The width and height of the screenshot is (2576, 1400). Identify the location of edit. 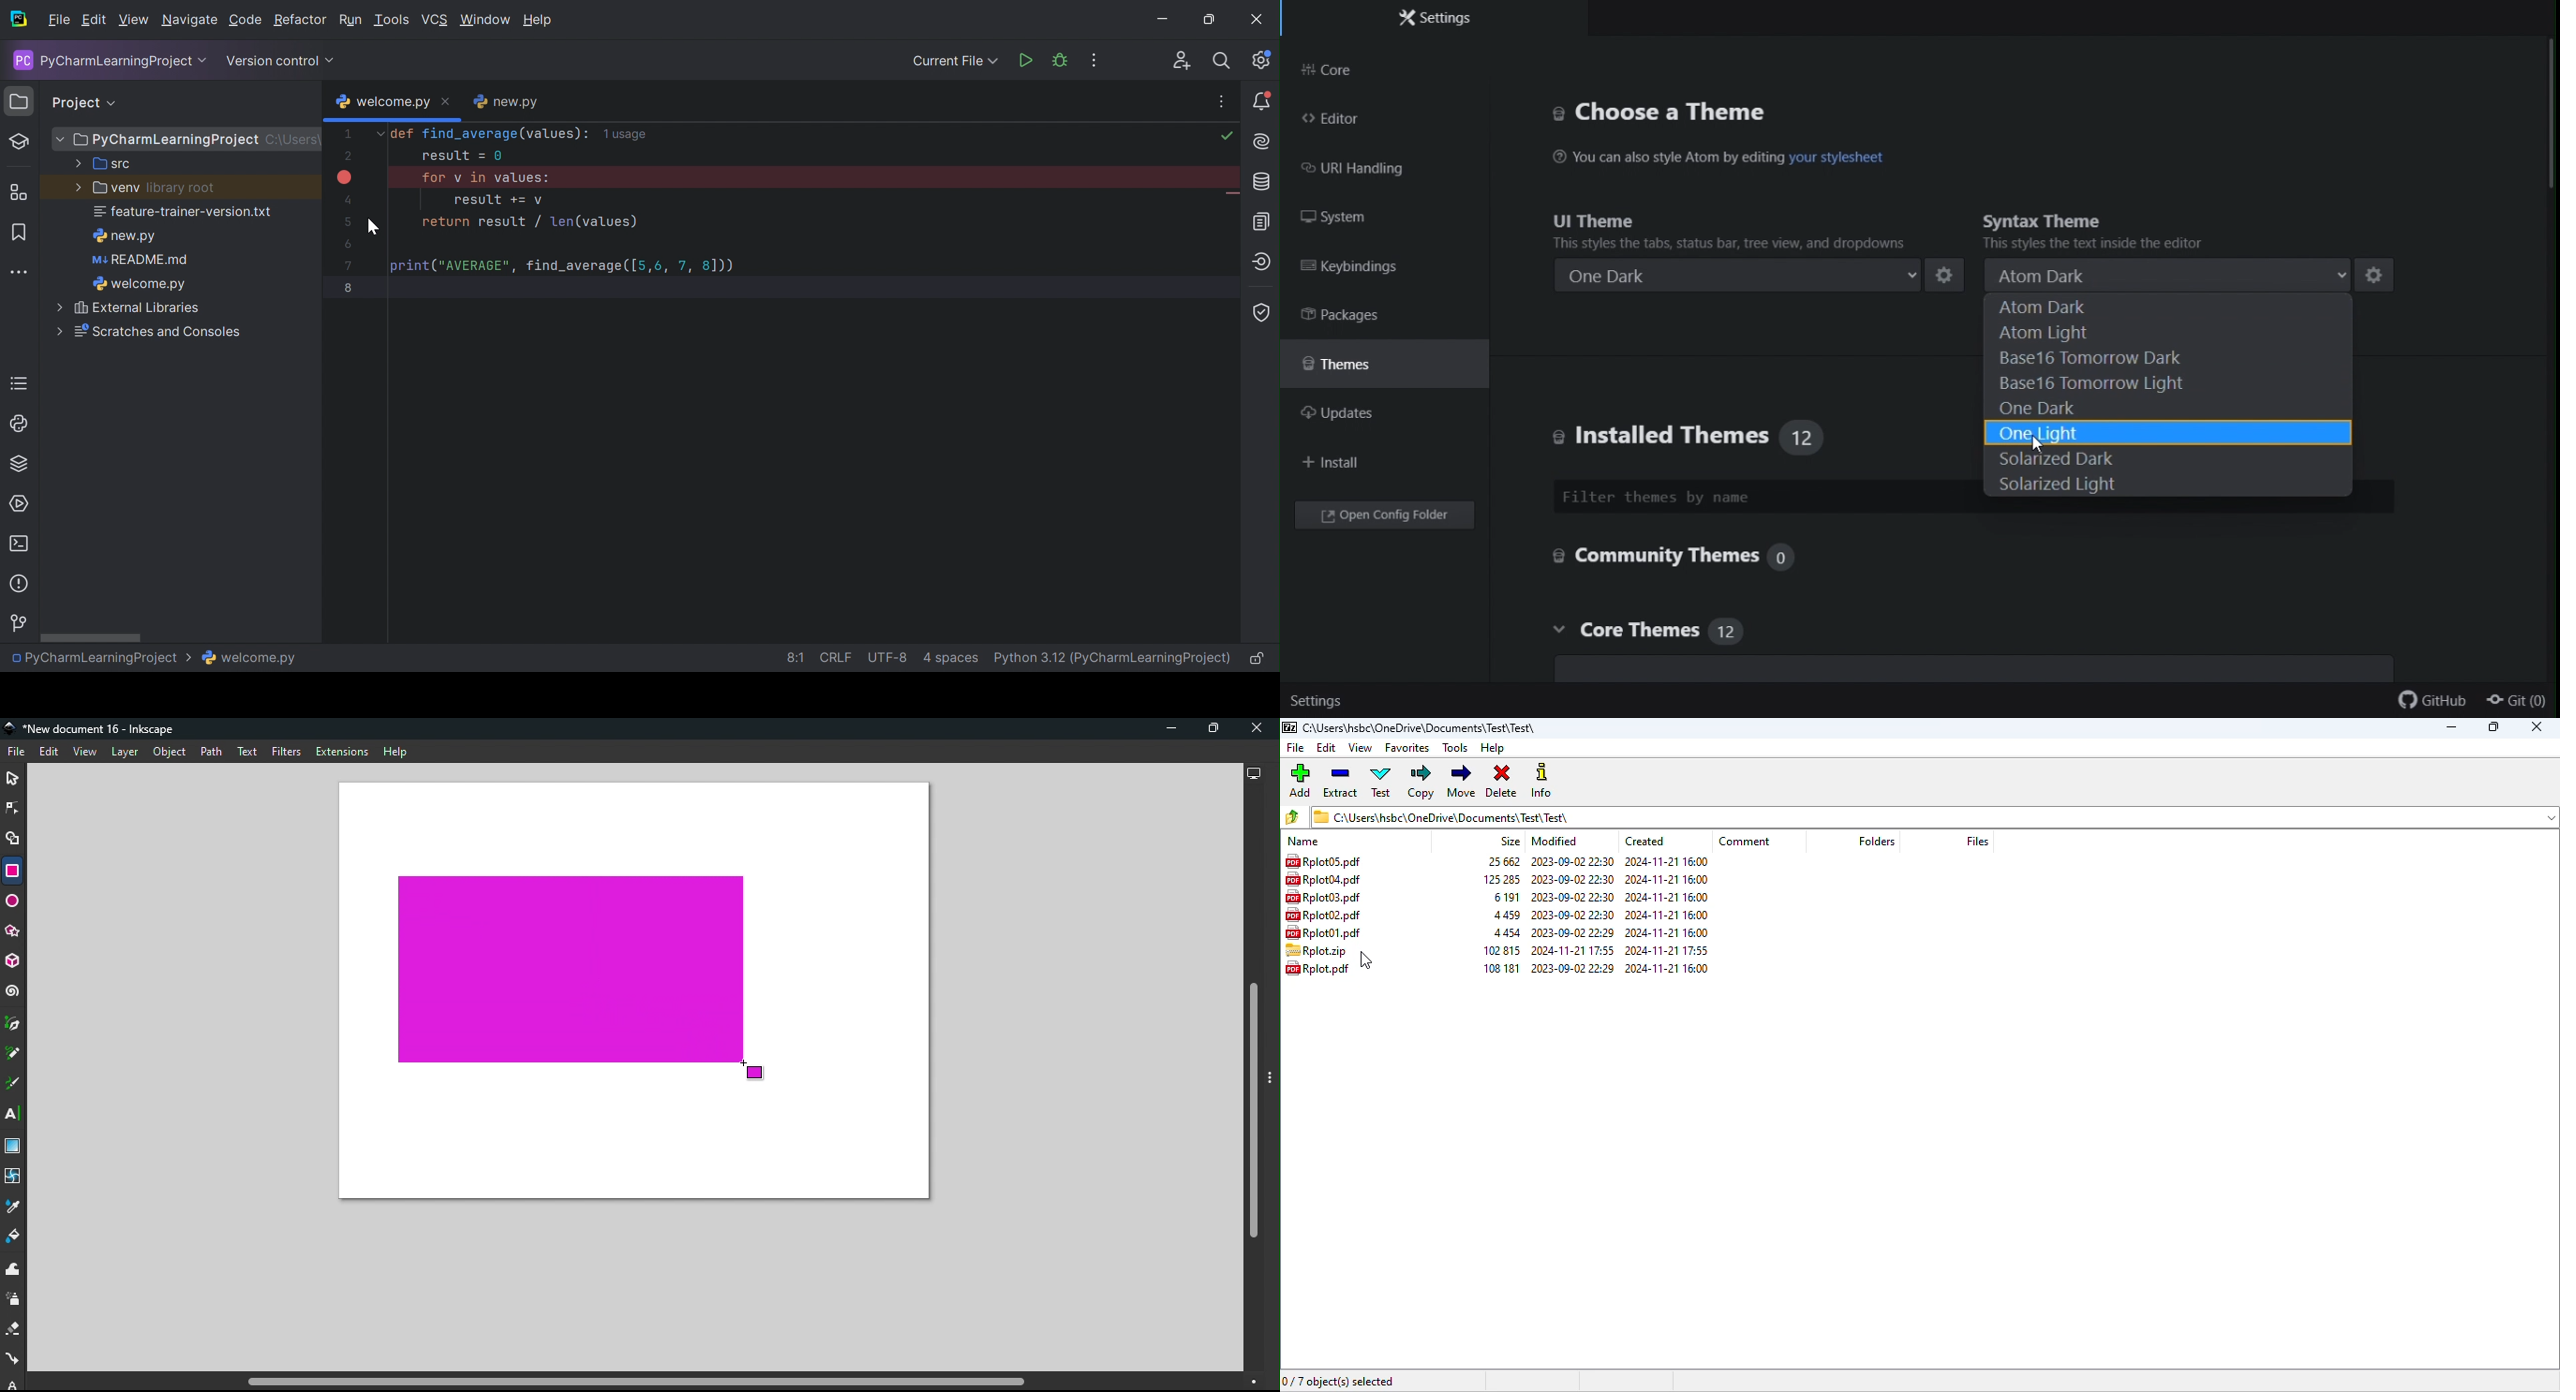
(1327, 748).